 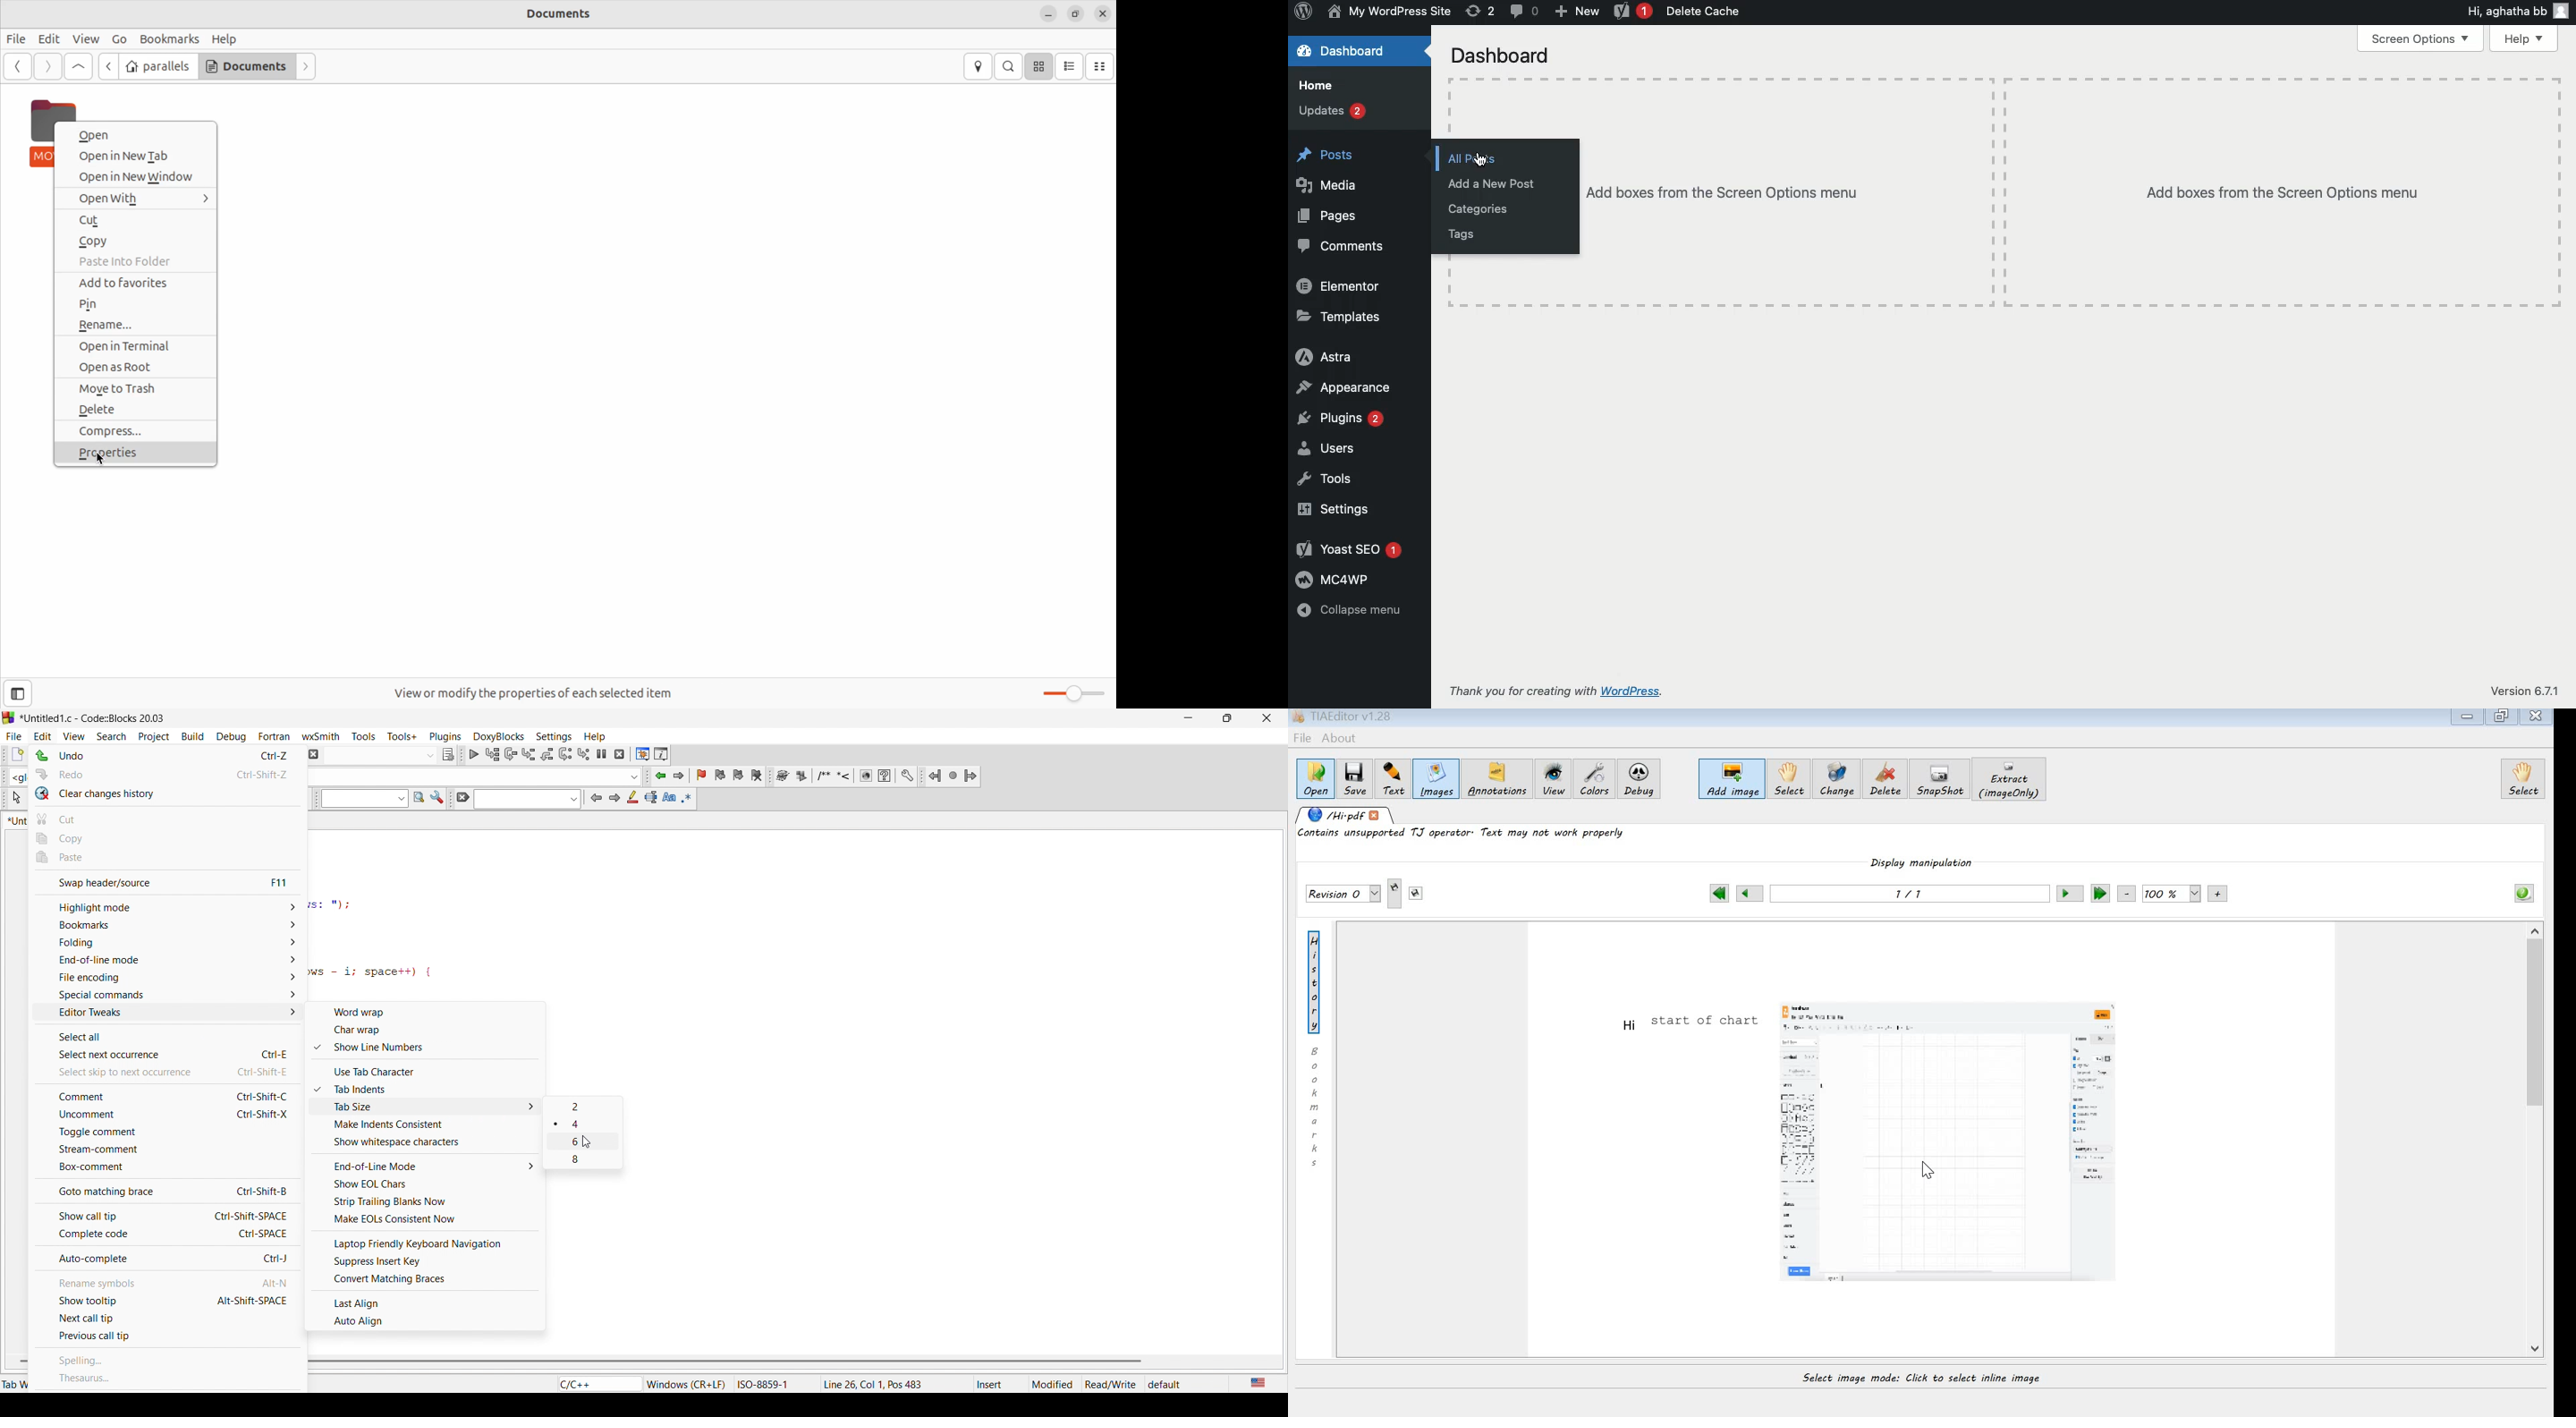 I want to click on modified, so click(x=1053, y=1383).